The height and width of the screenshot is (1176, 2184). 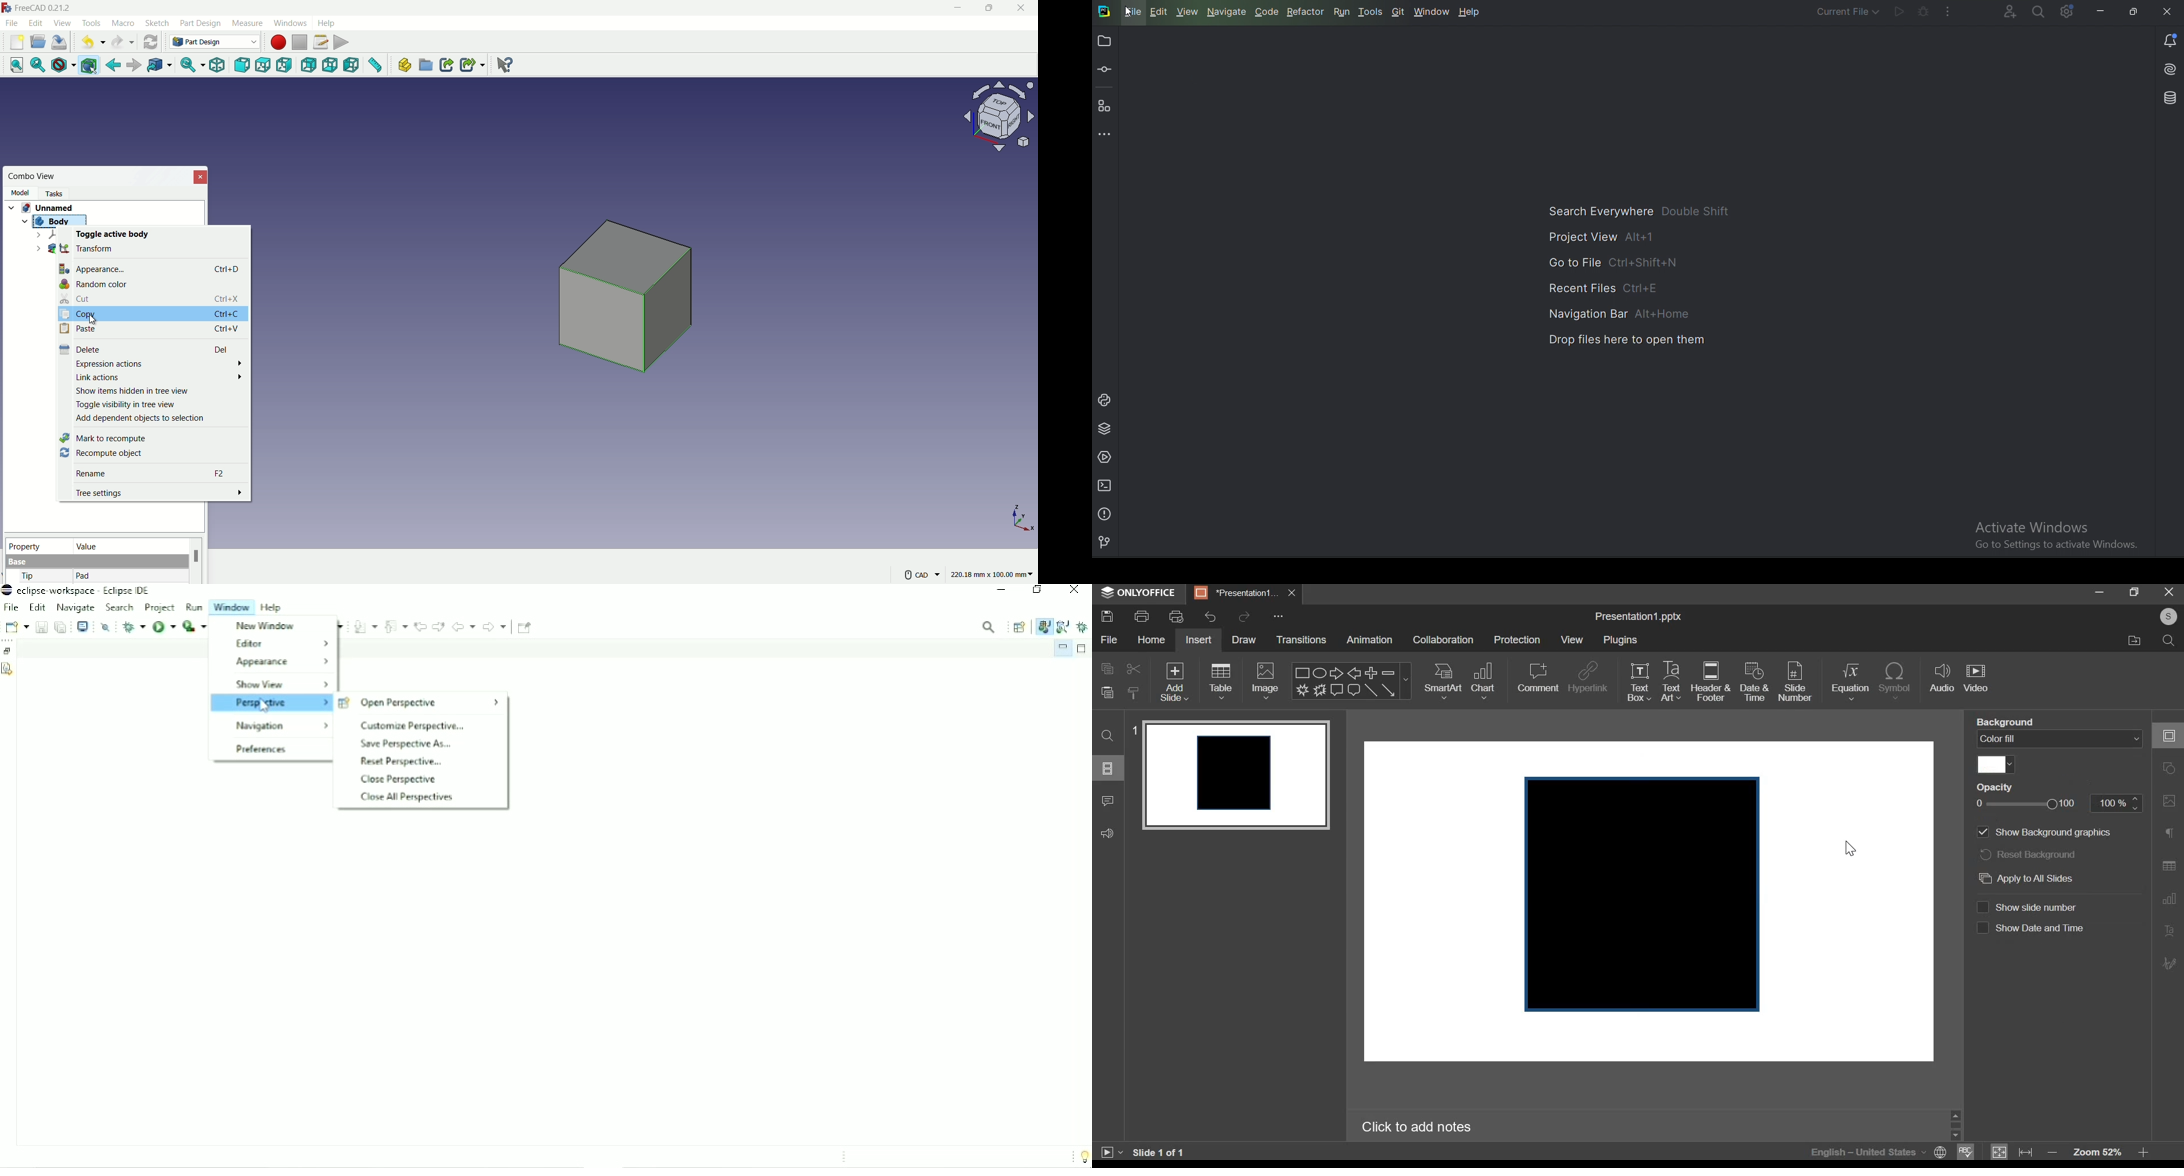 I want to click on date & time, so click(x=1753, y=681).